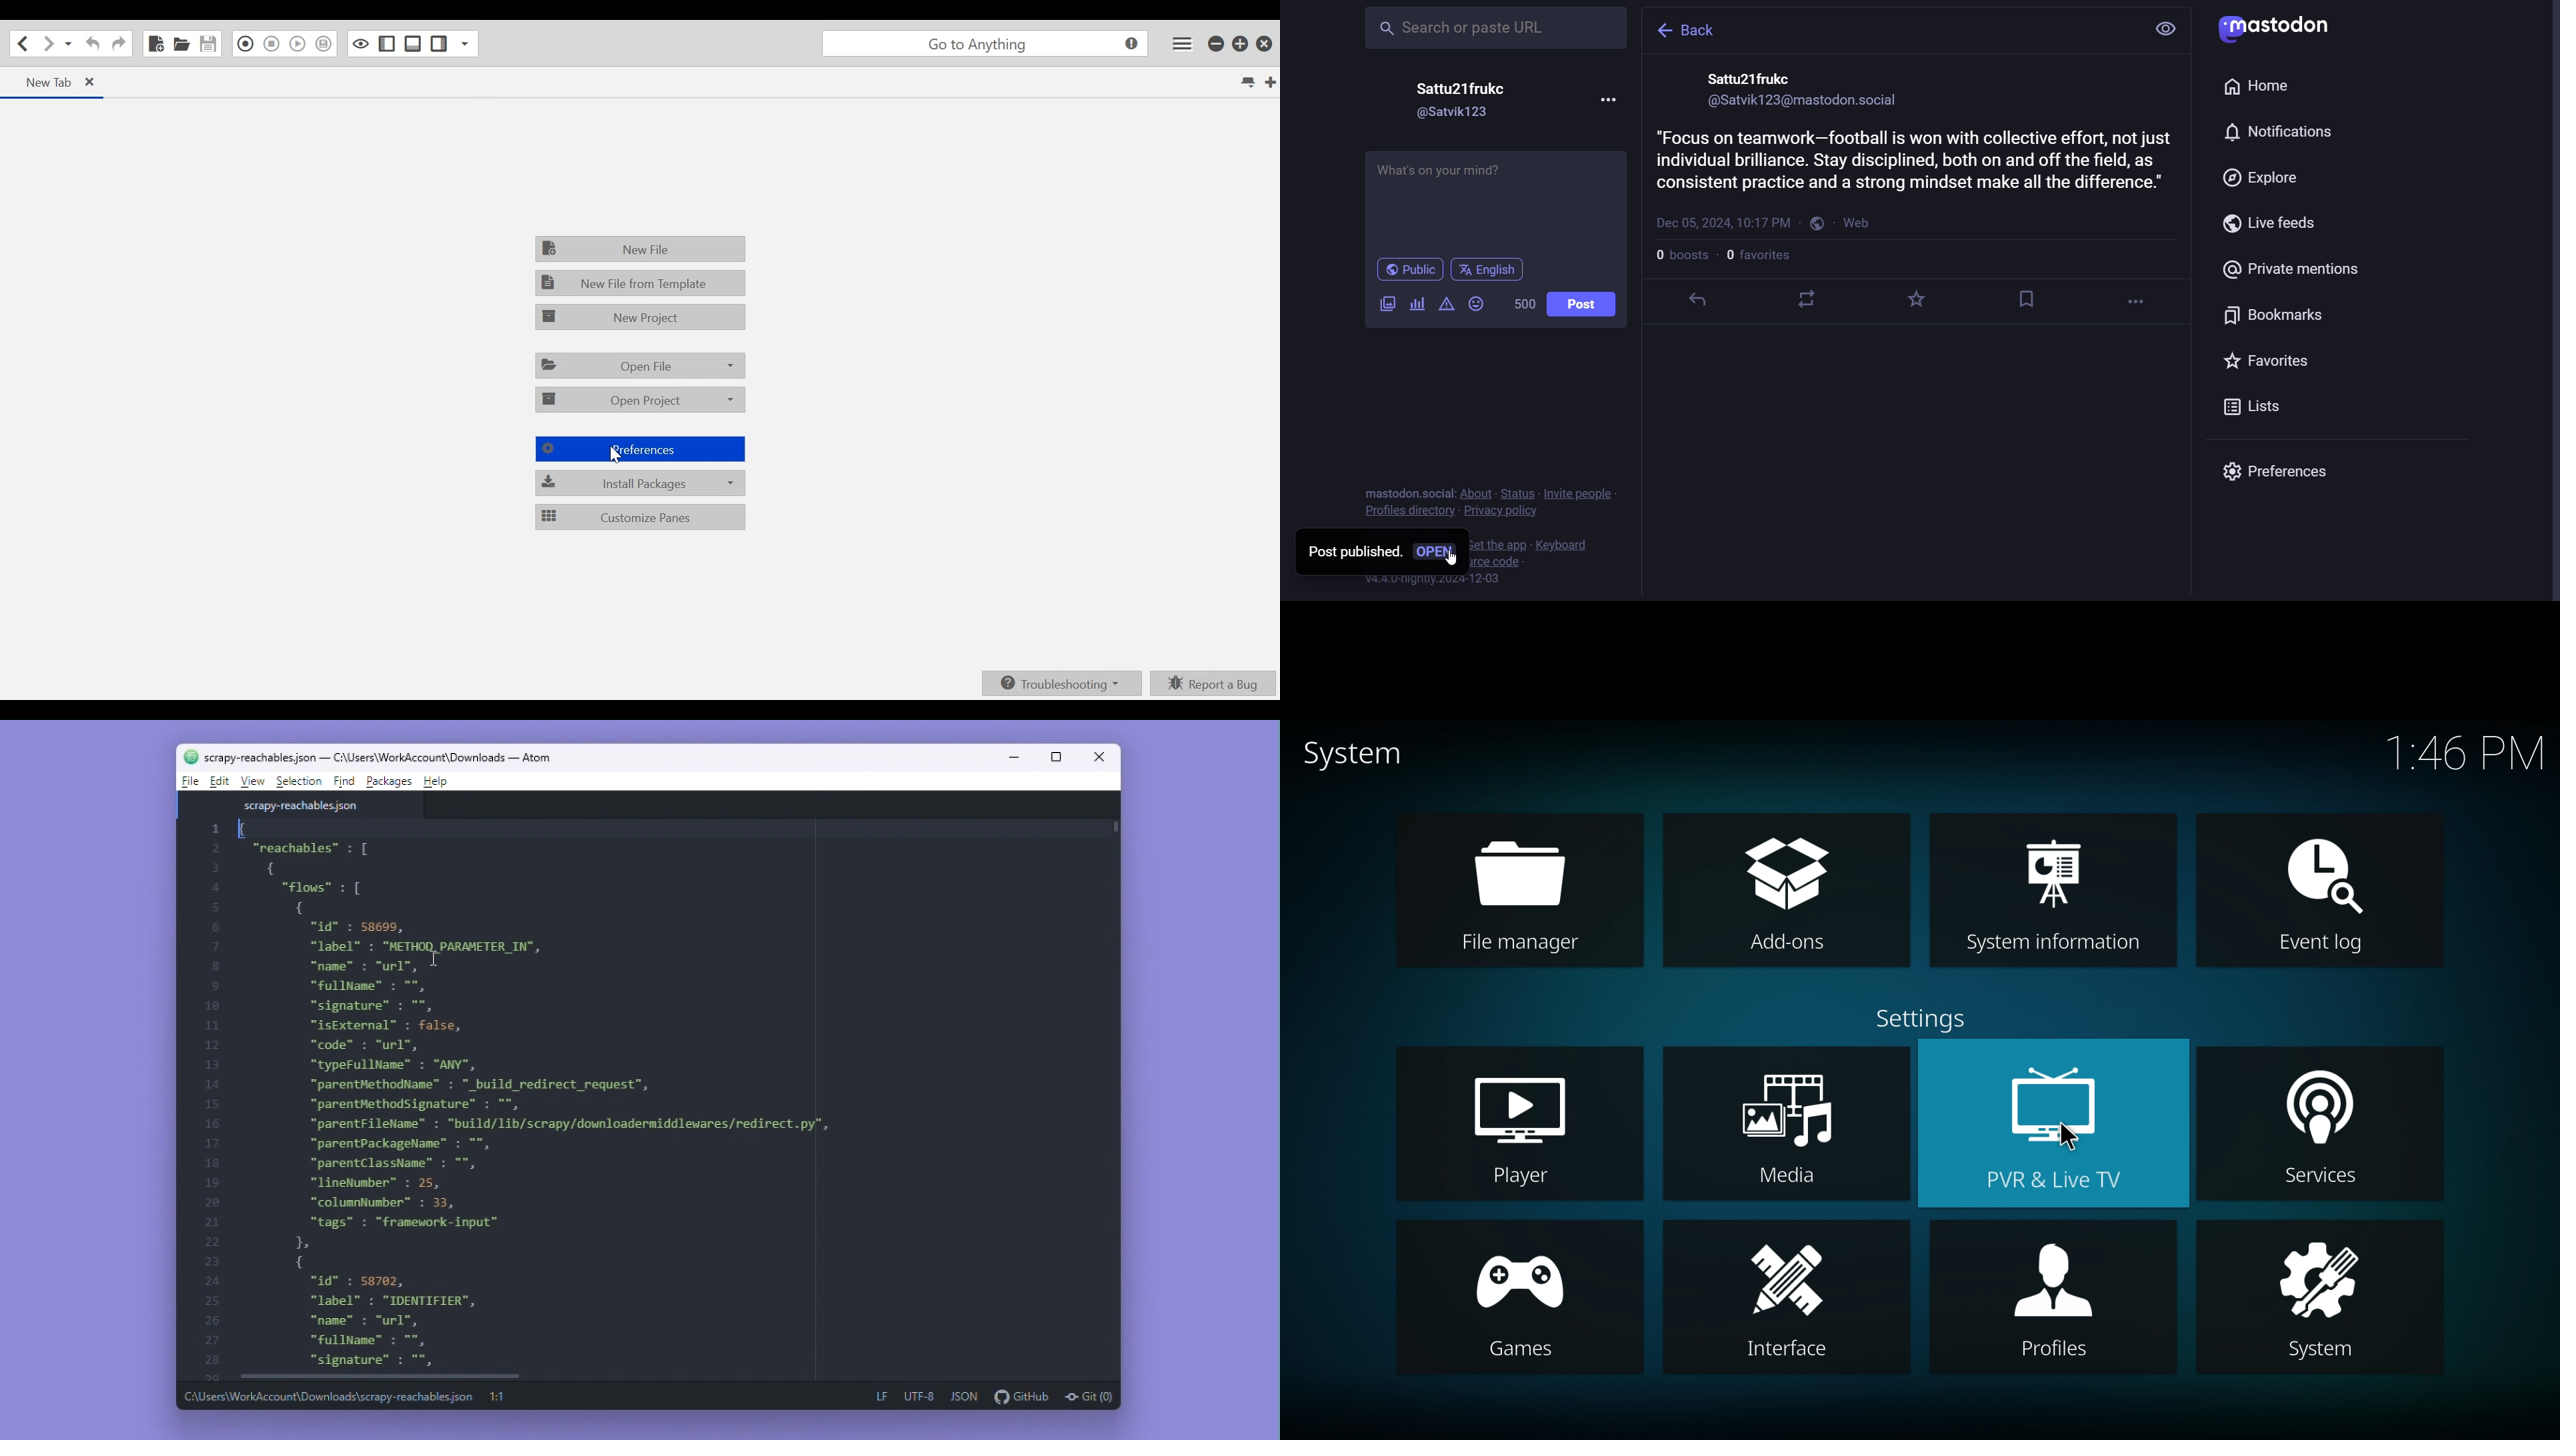 This screenshot has height=1456, width=2576. Describe the element at coordinates (2168, 30) in the screenshot. I see `view` at that location.